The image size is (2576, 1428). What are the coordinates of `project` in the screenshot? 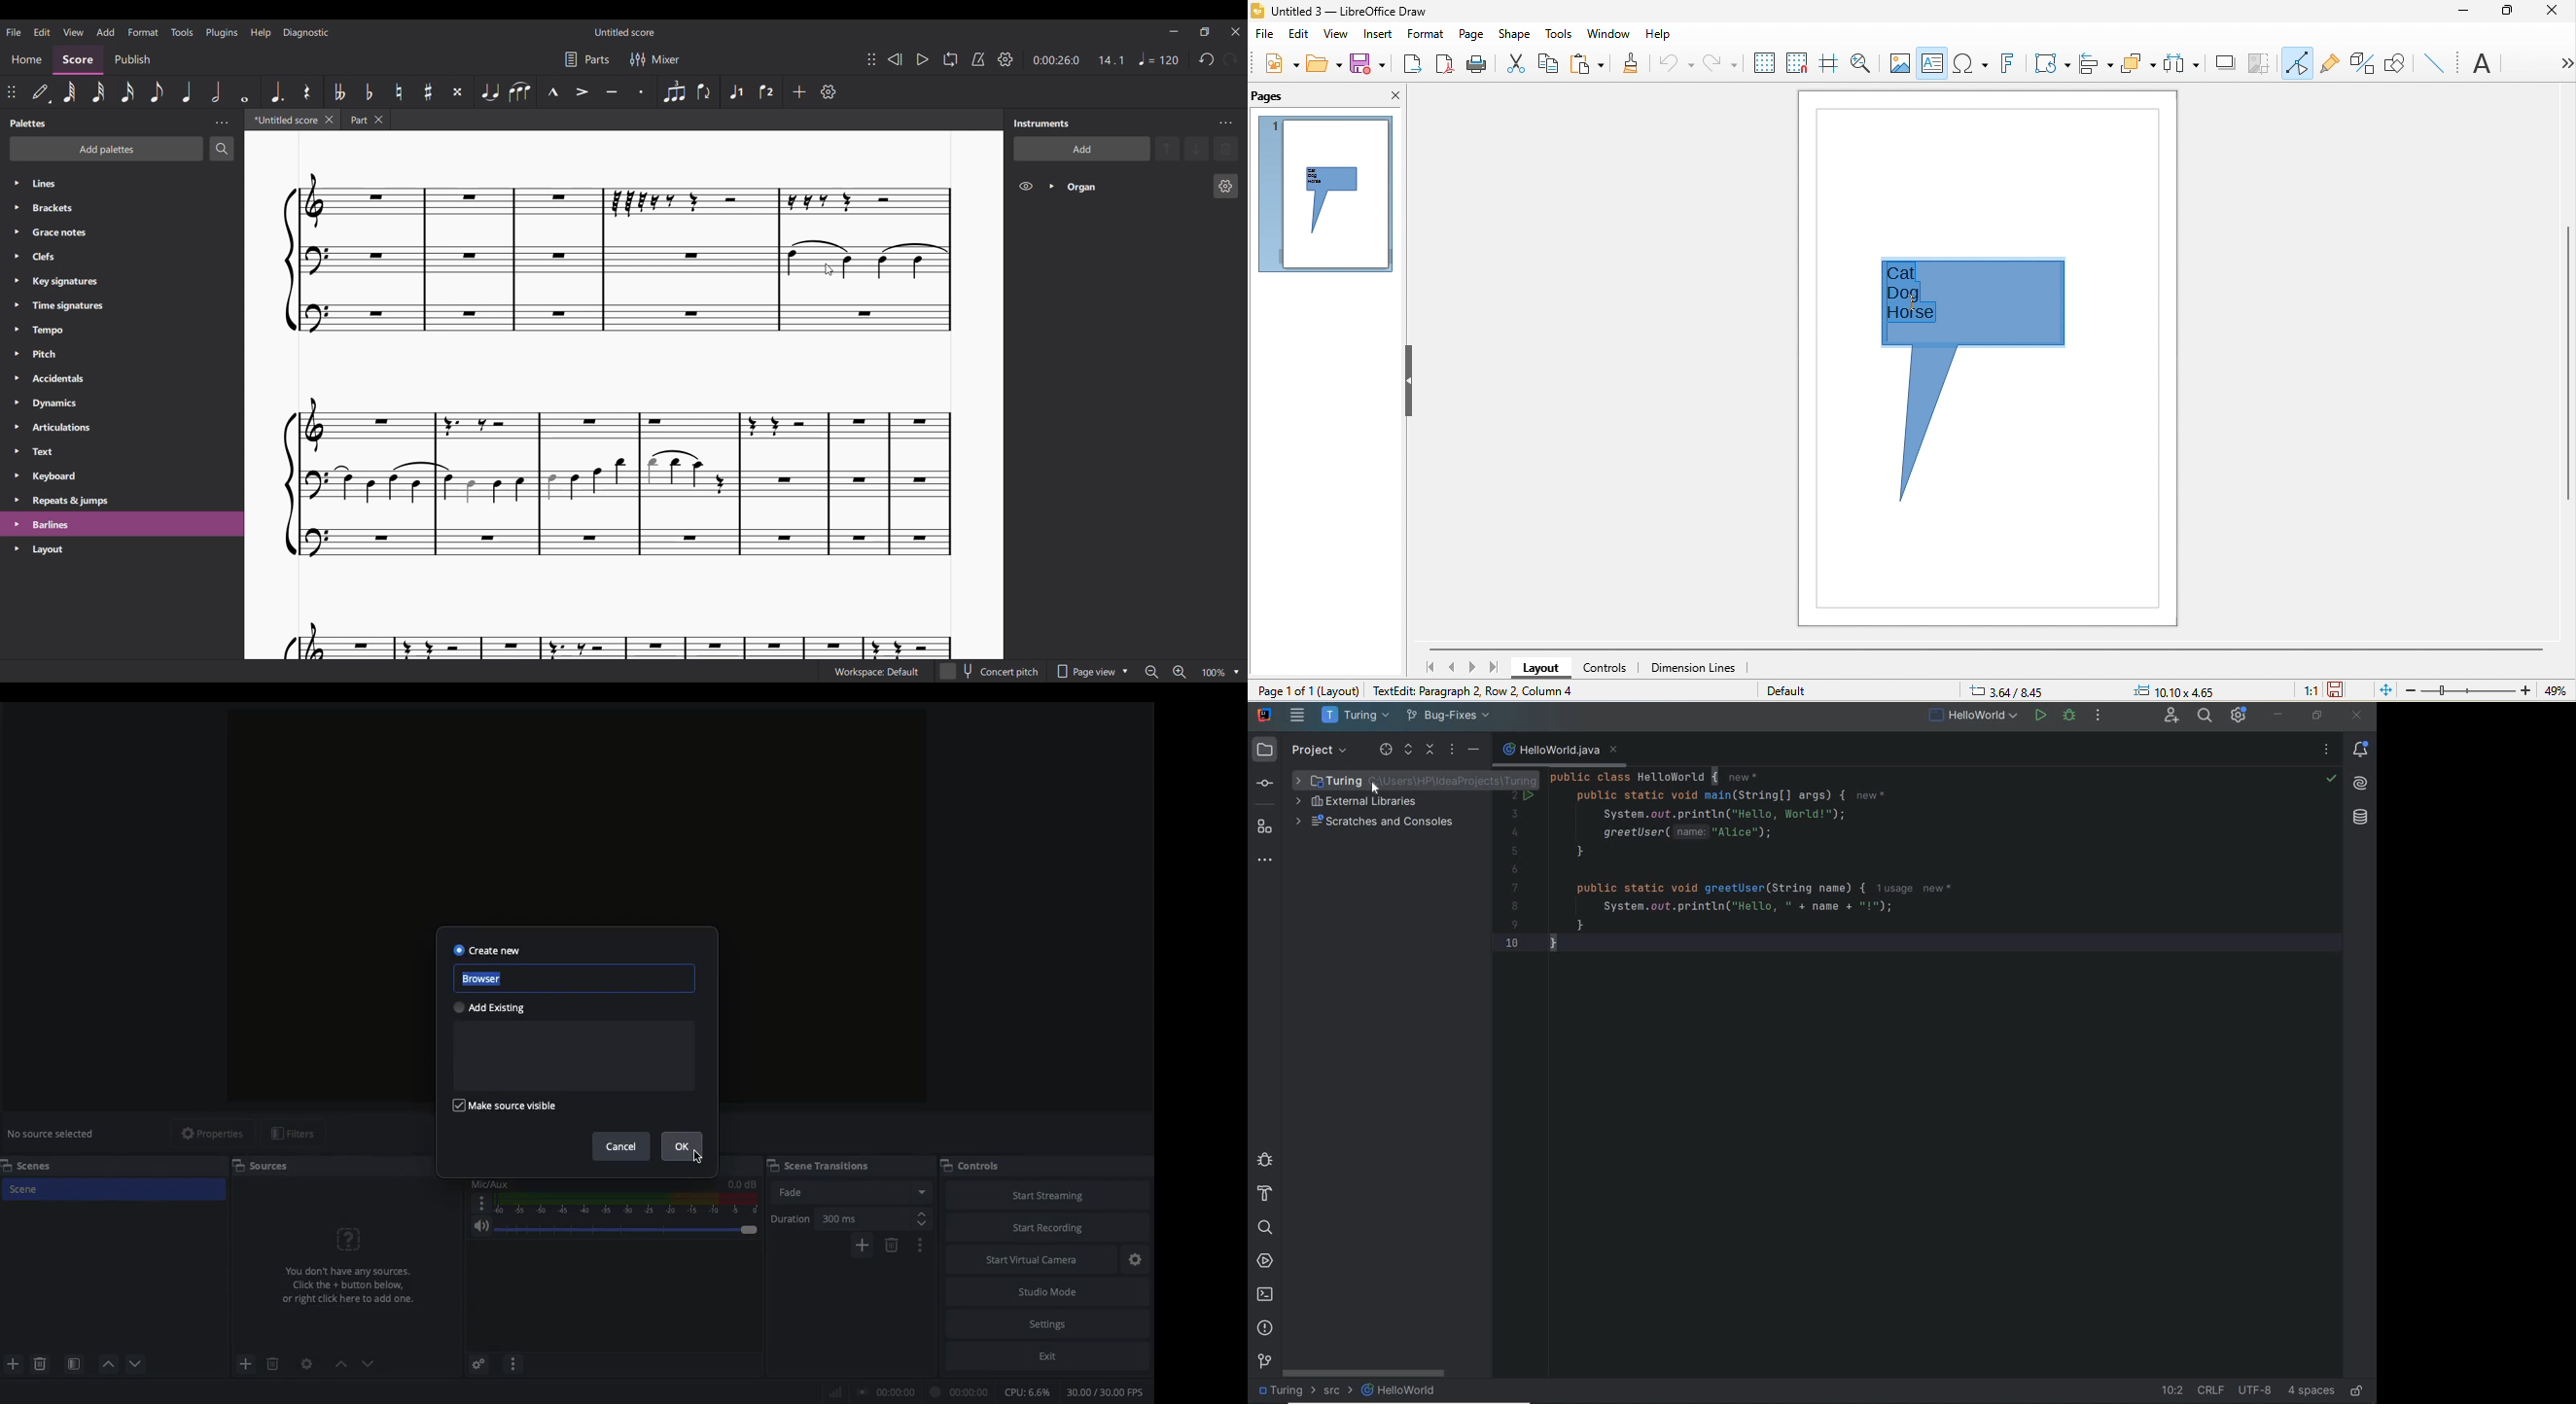 It's located at (1300, 751).